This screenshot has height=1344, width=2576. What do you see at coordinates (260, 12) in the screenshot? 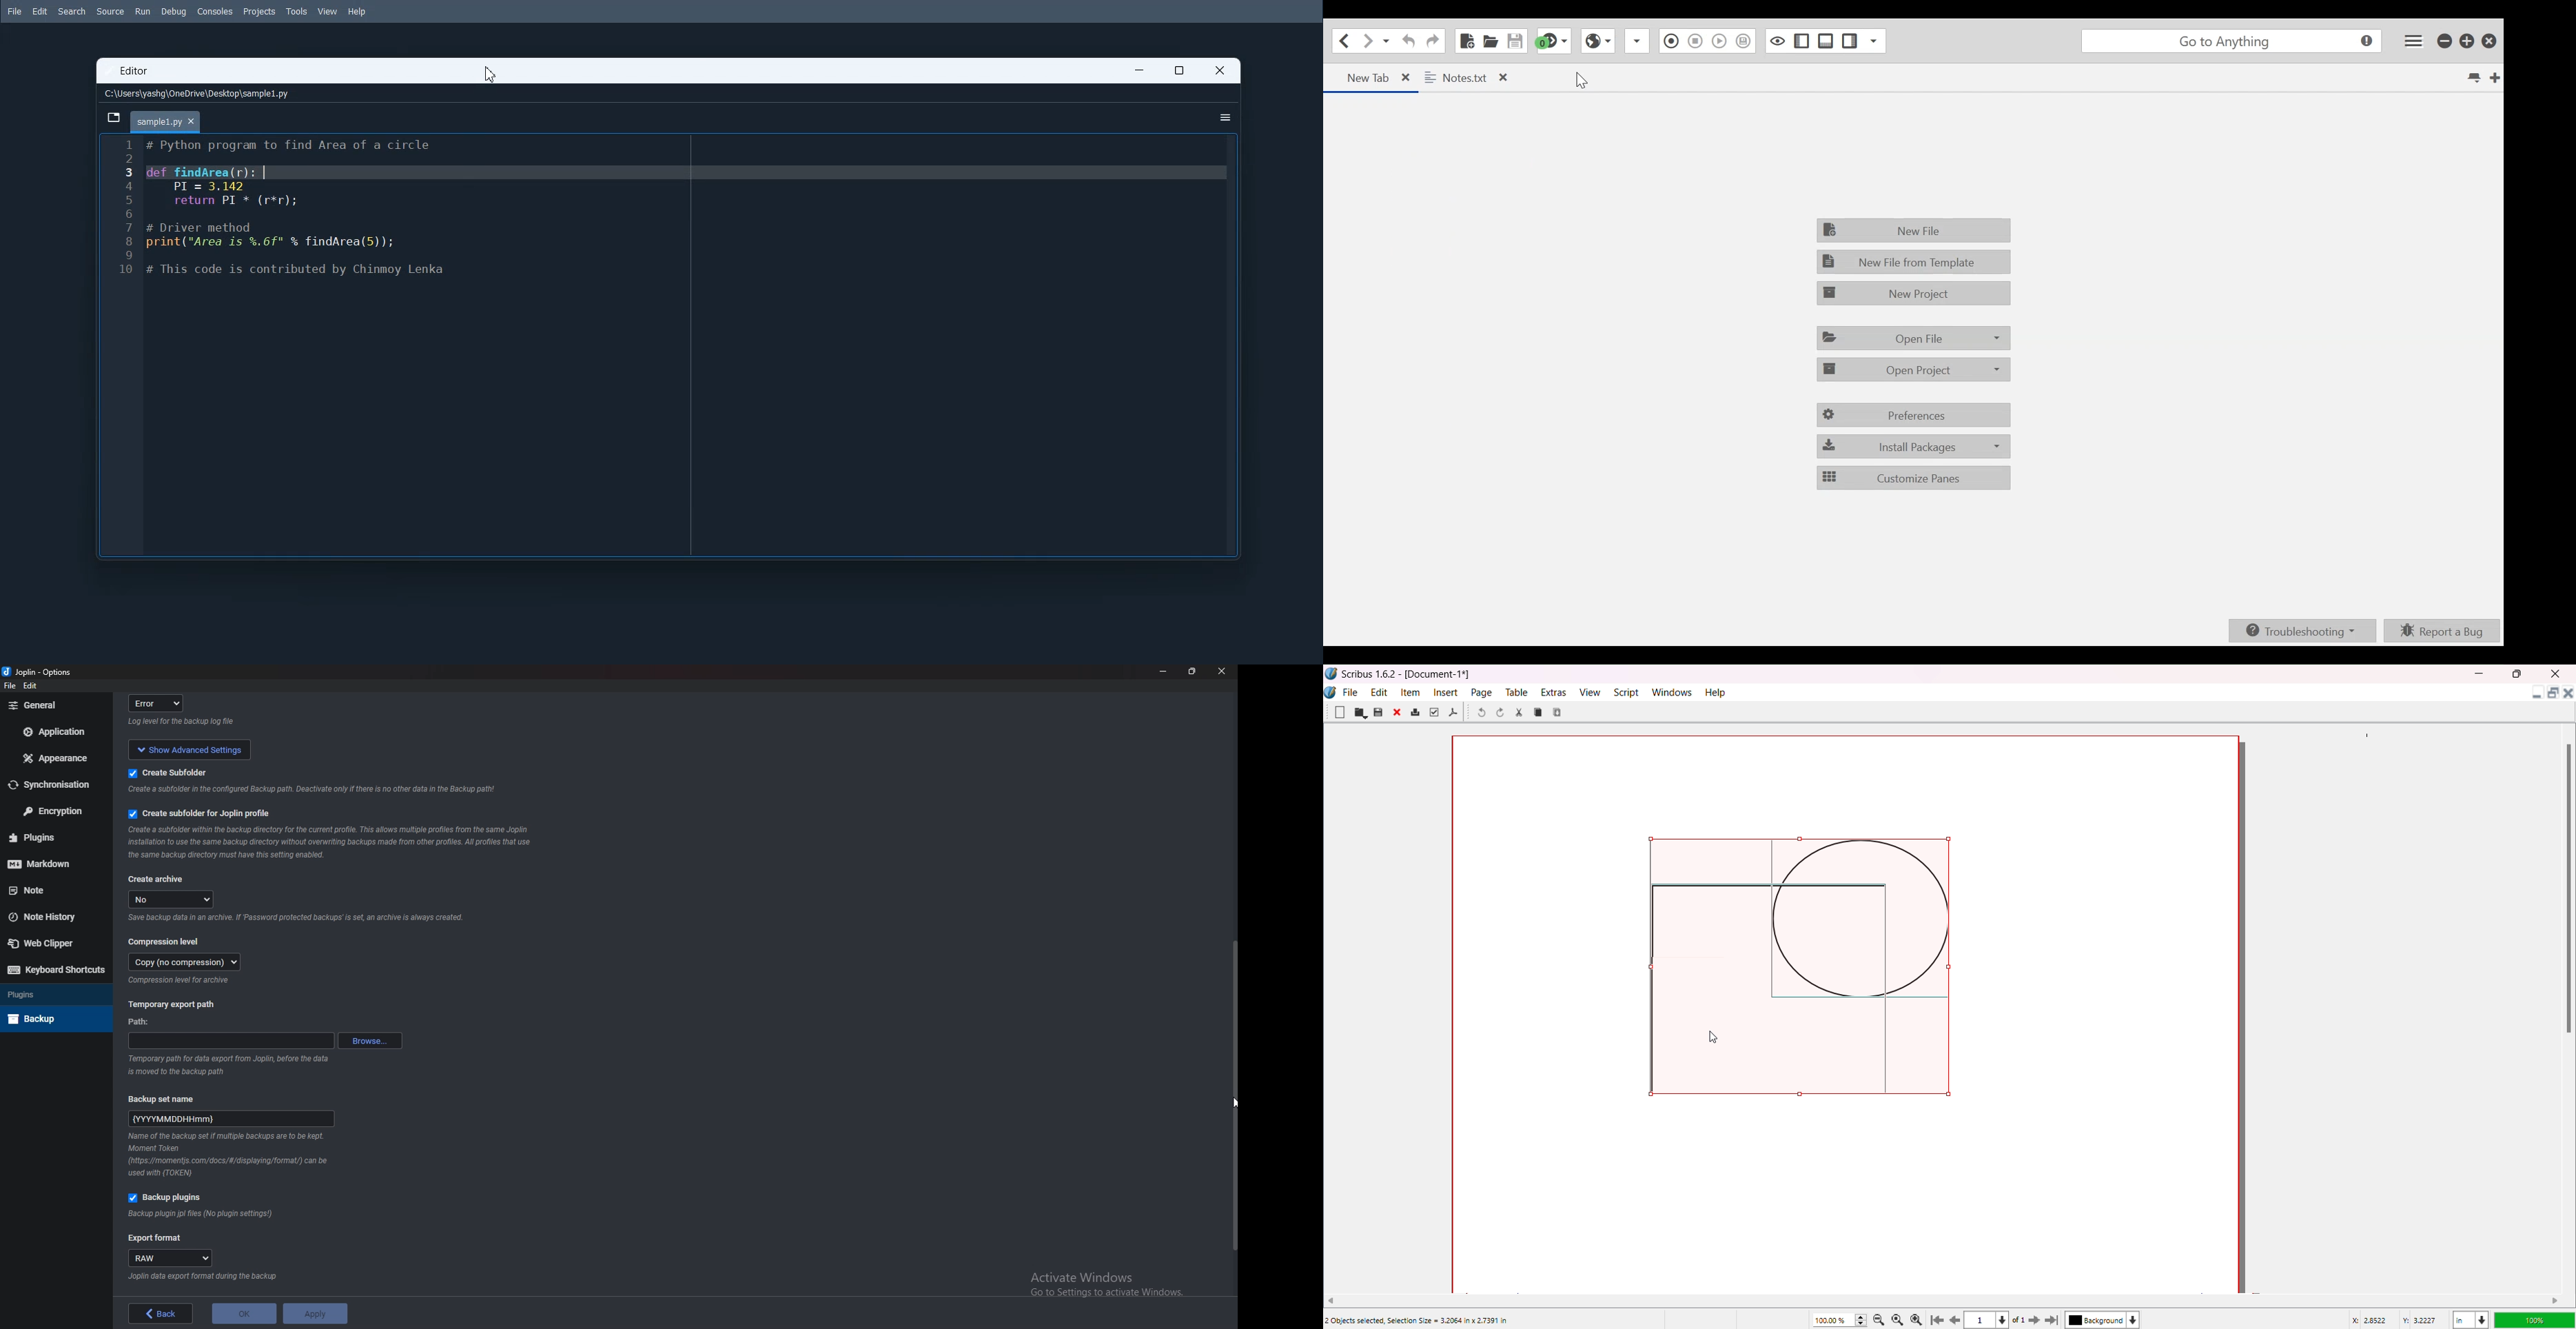
I see `Projects` at bounding box center [260, 12].